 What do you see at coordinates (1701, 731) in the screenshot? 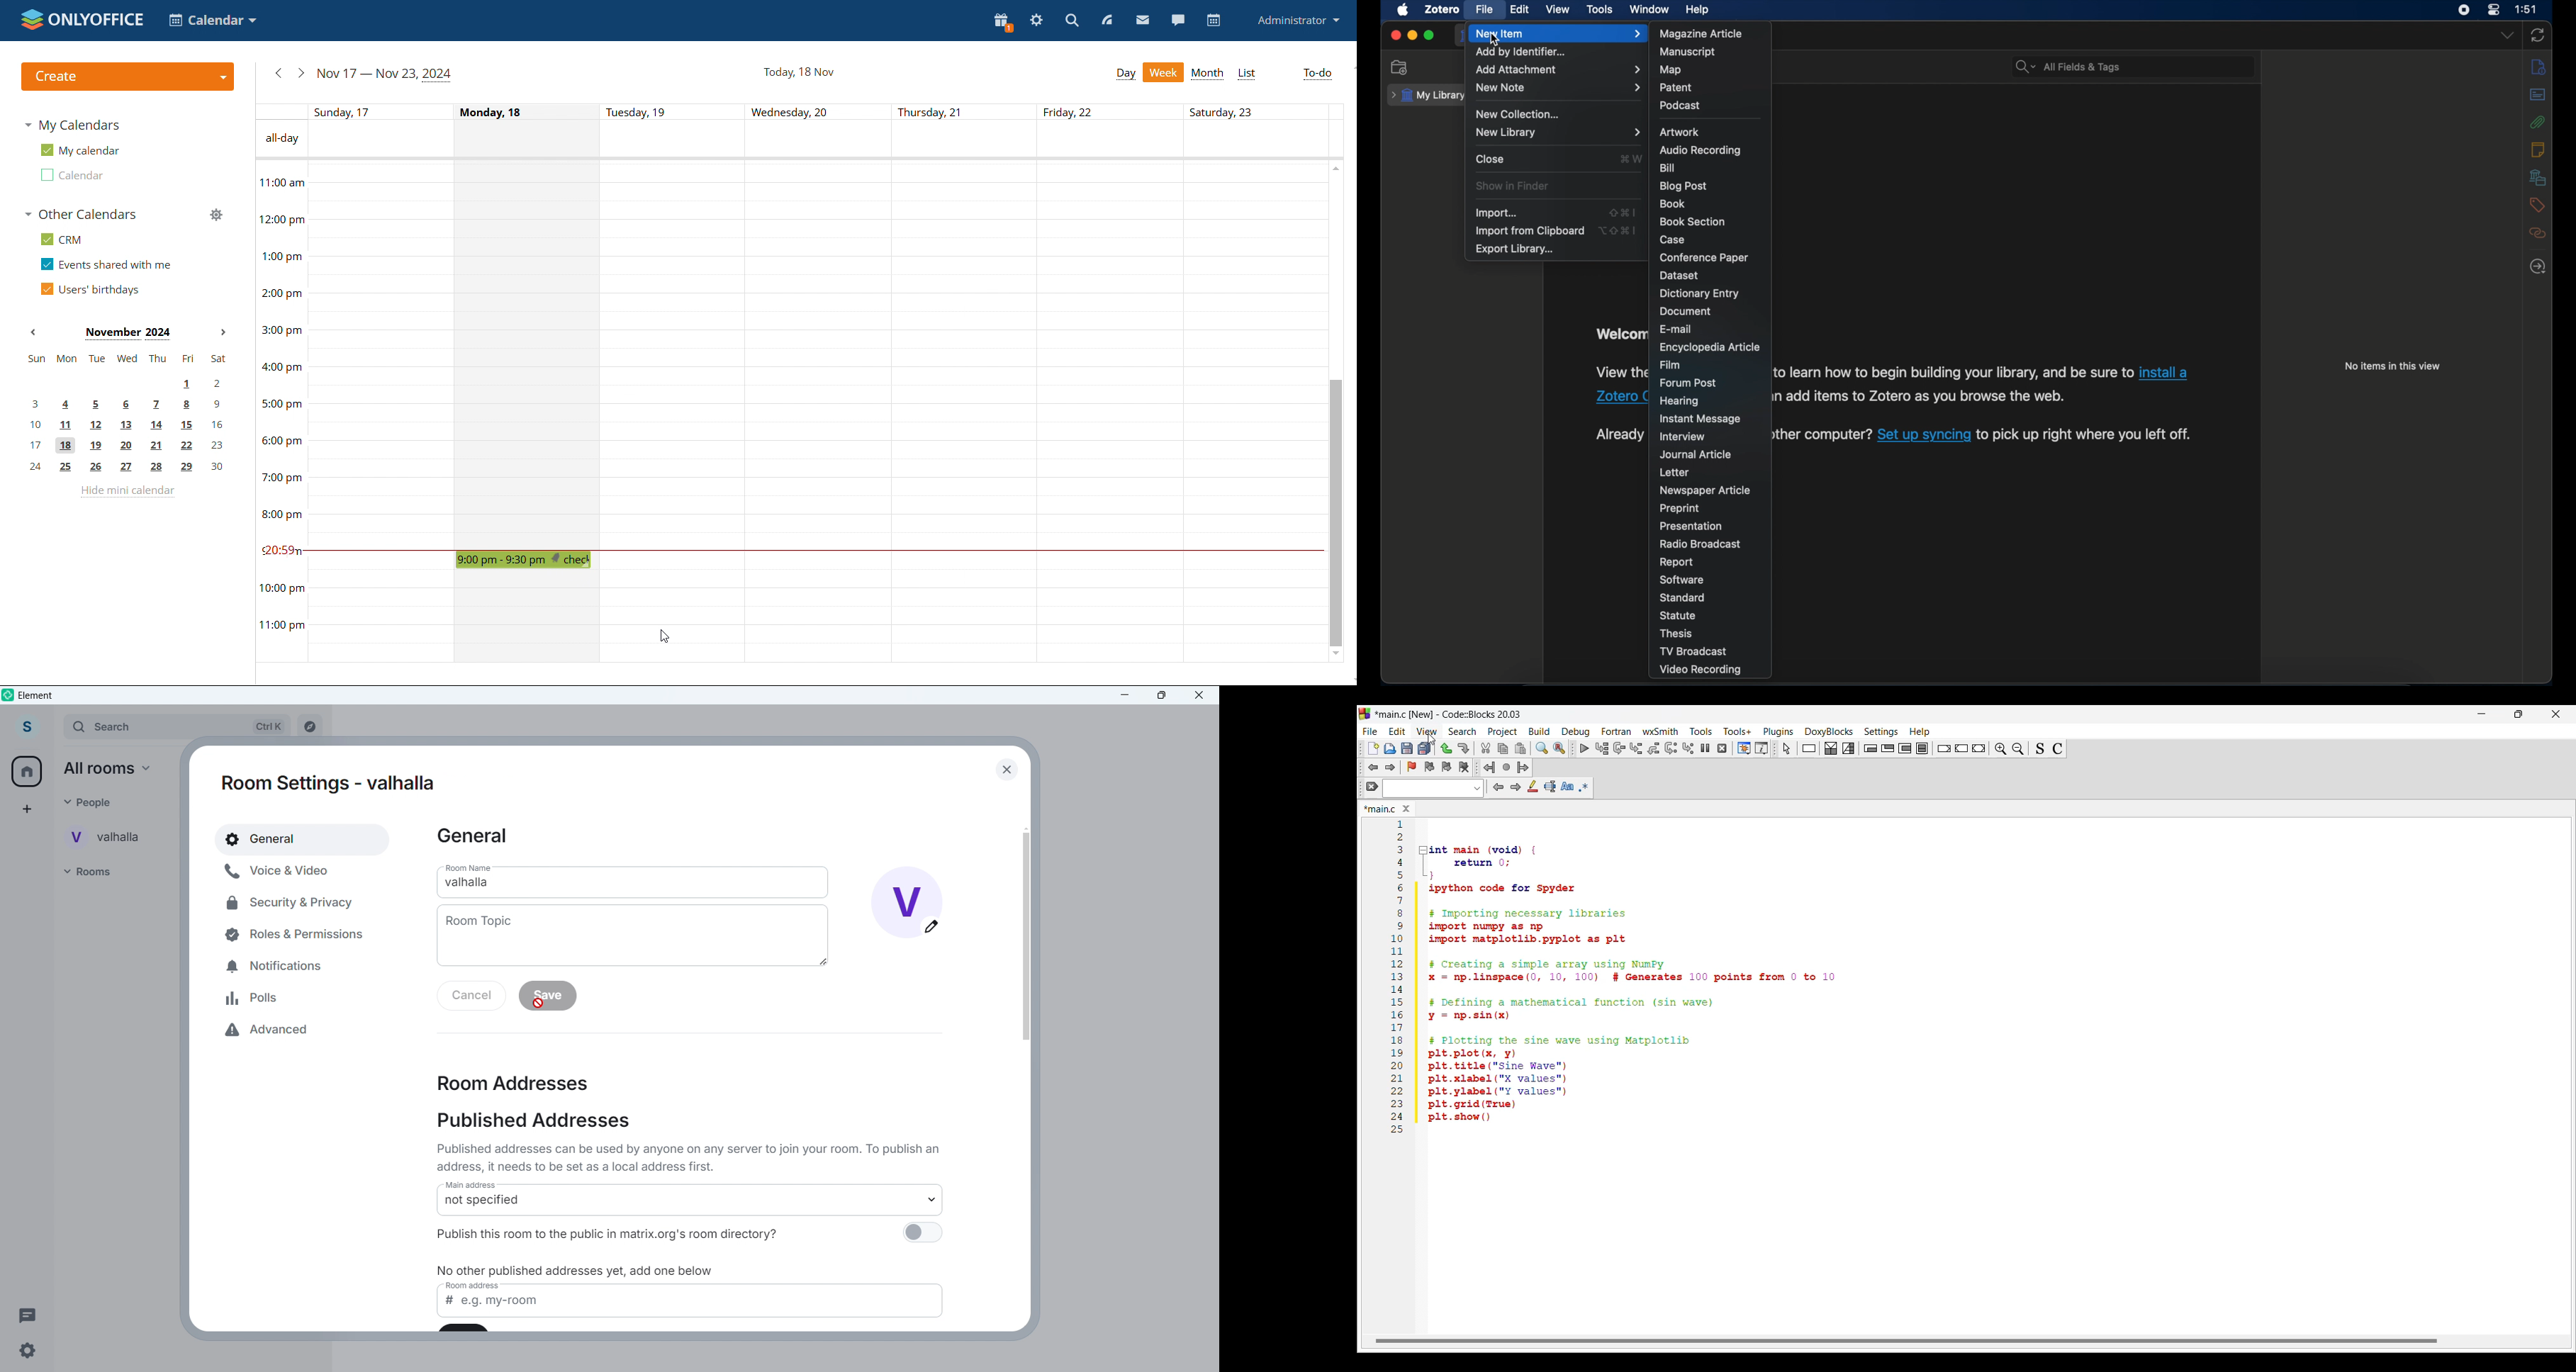
I see `Tools menu` at bounding box center [1701, 731].